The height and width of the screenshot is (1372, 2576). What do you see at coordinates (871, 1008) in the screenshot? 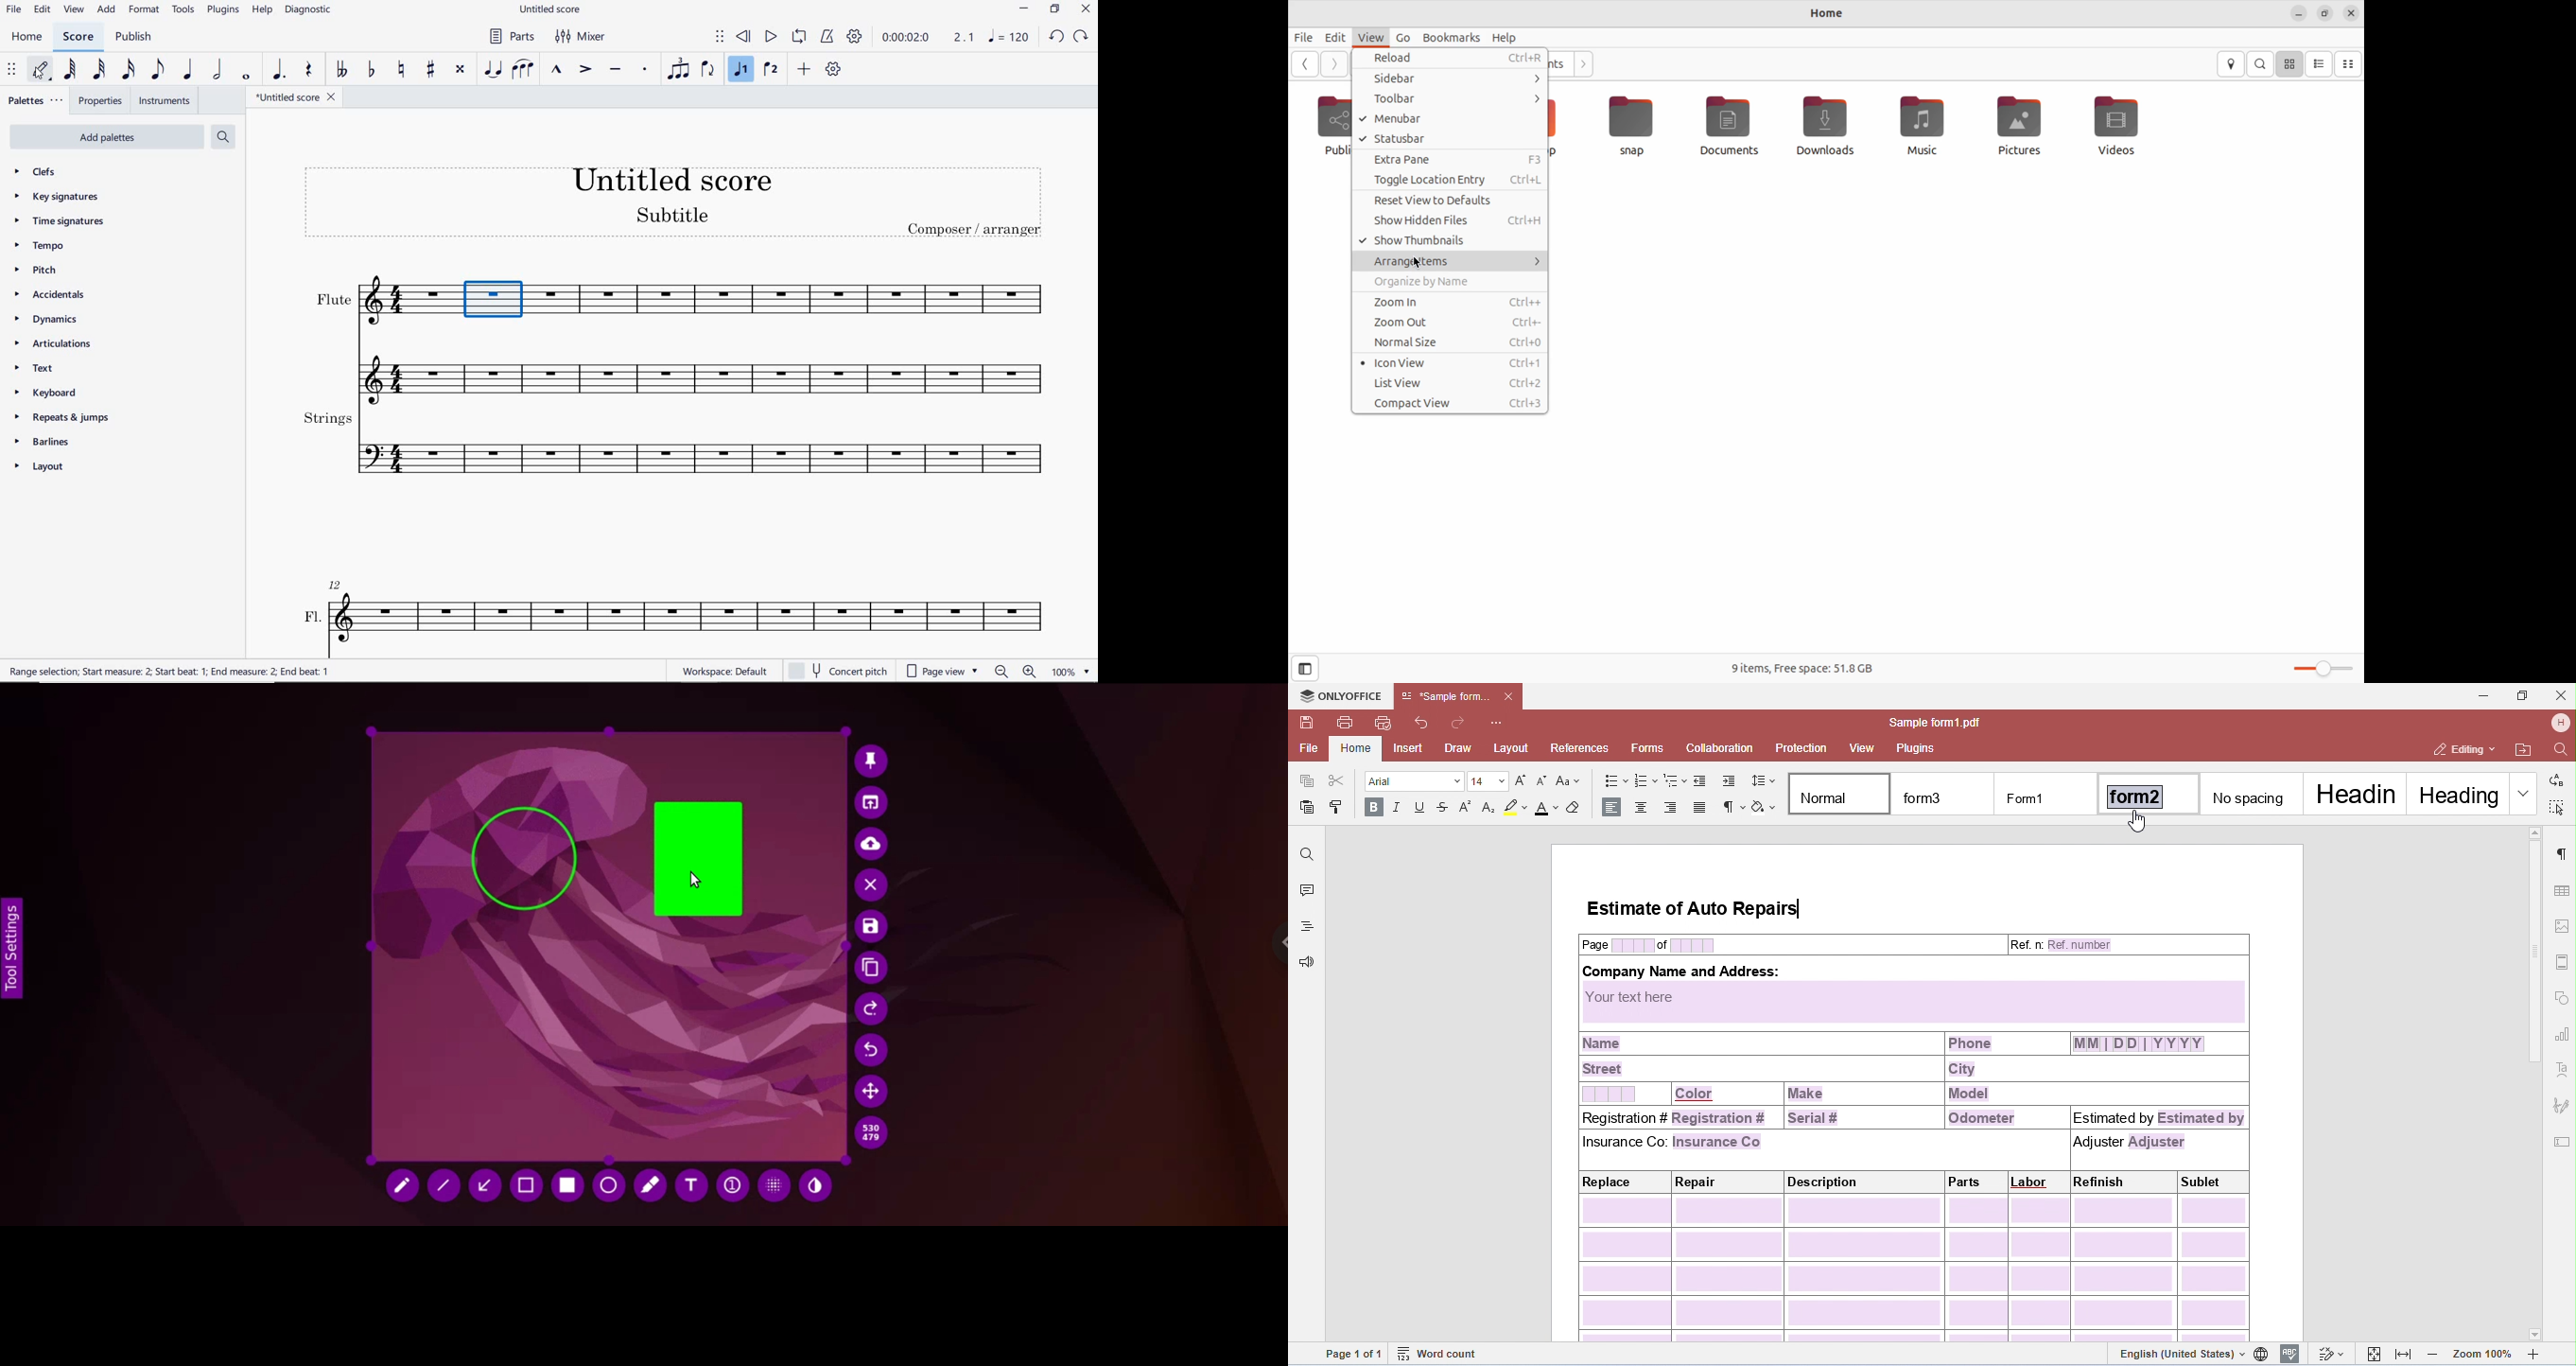
I see `undo` at bounding box center [871, 1008].